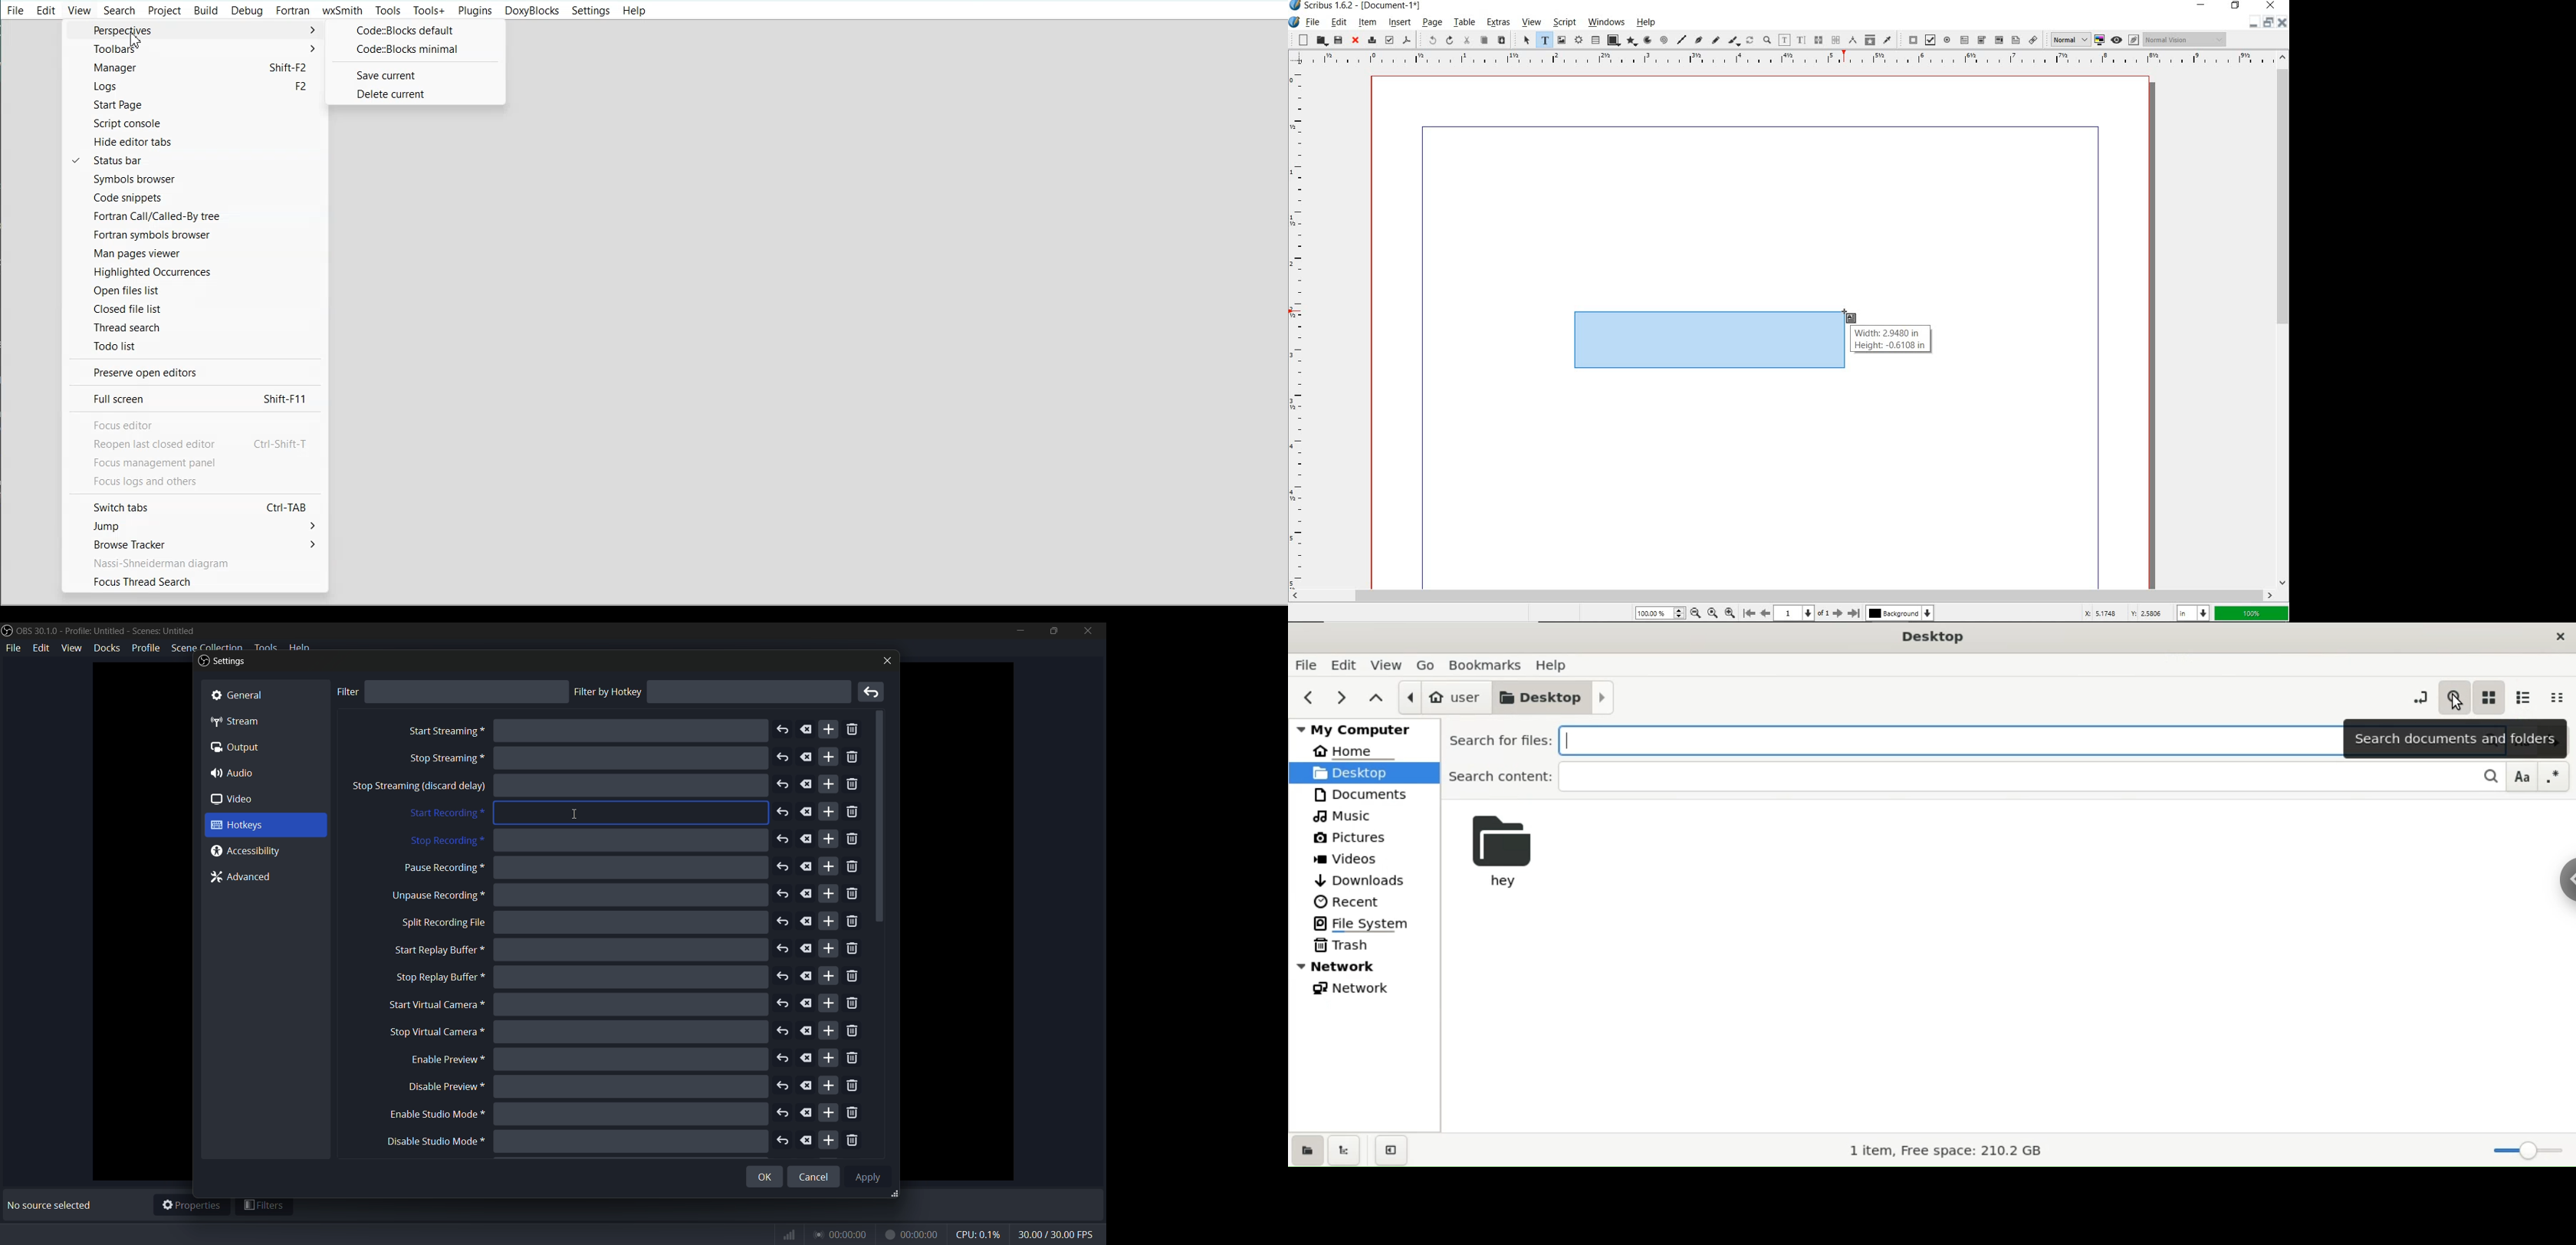  What do you see at coordinates (783, 867) in the screenshot?
I see `undo` at bounding box center [783, 867].